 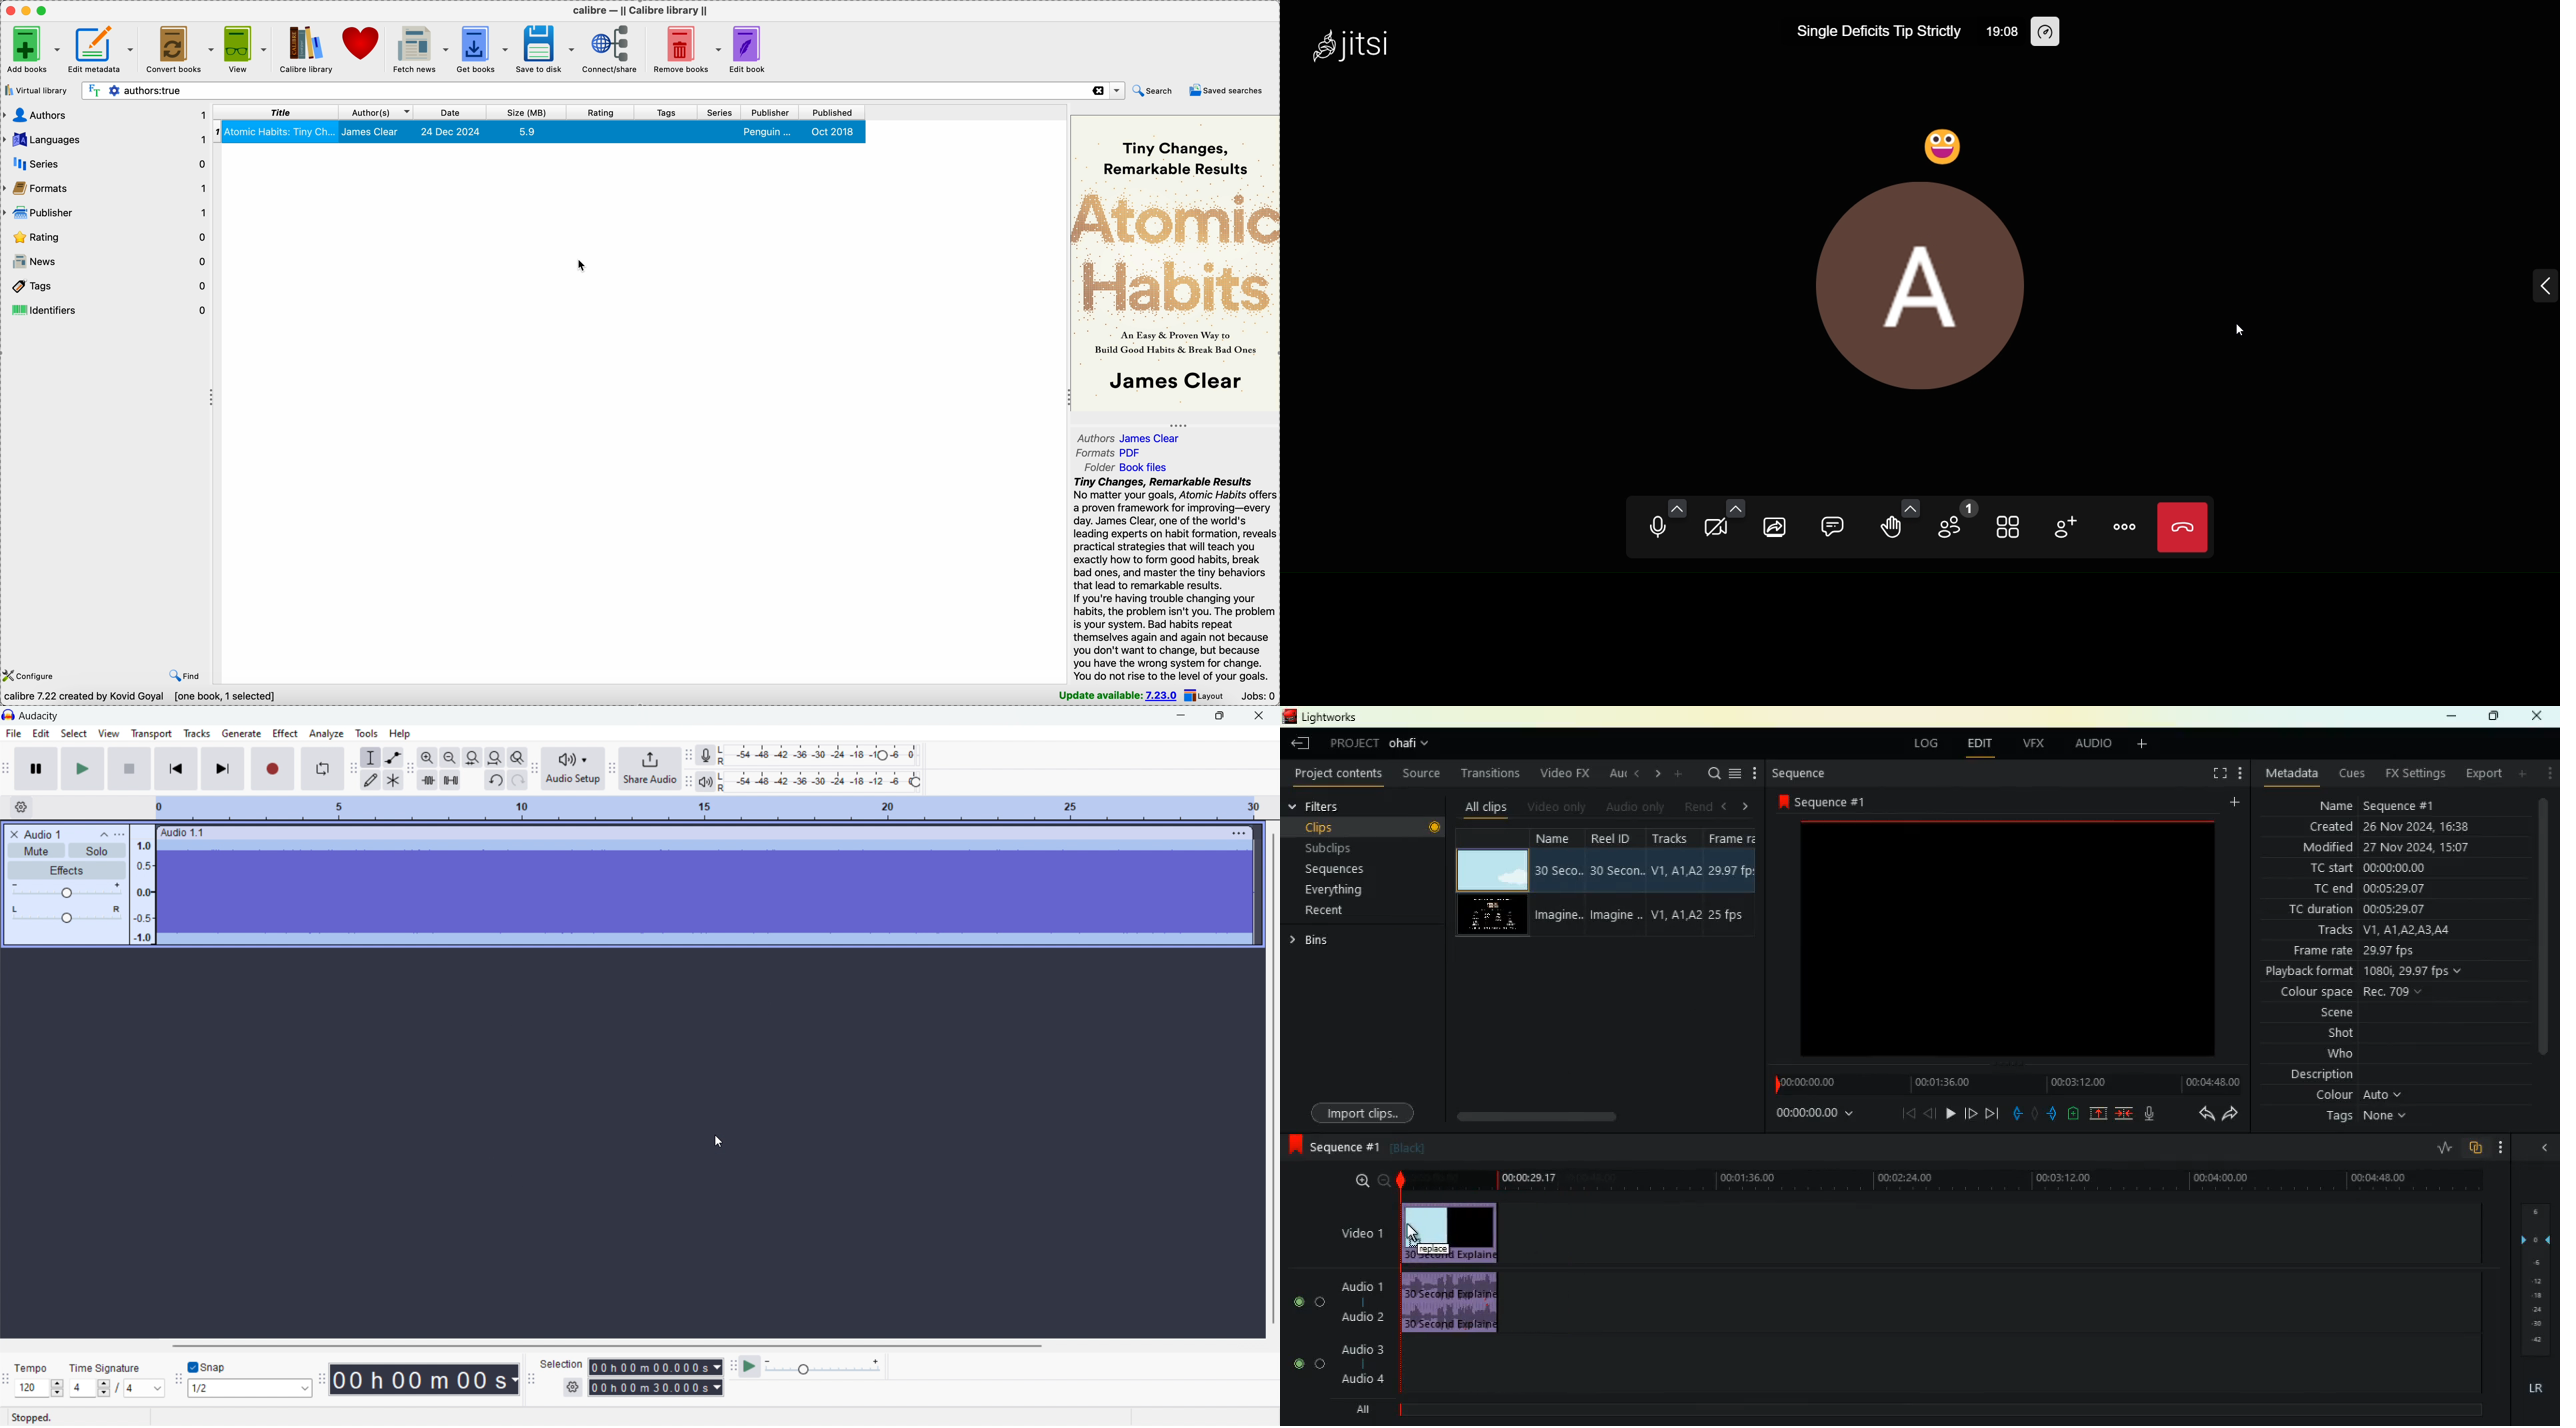 What do you see at coordinates (723, 769) in the screenshot?
I see `L R` at bounding box center [723, 769].